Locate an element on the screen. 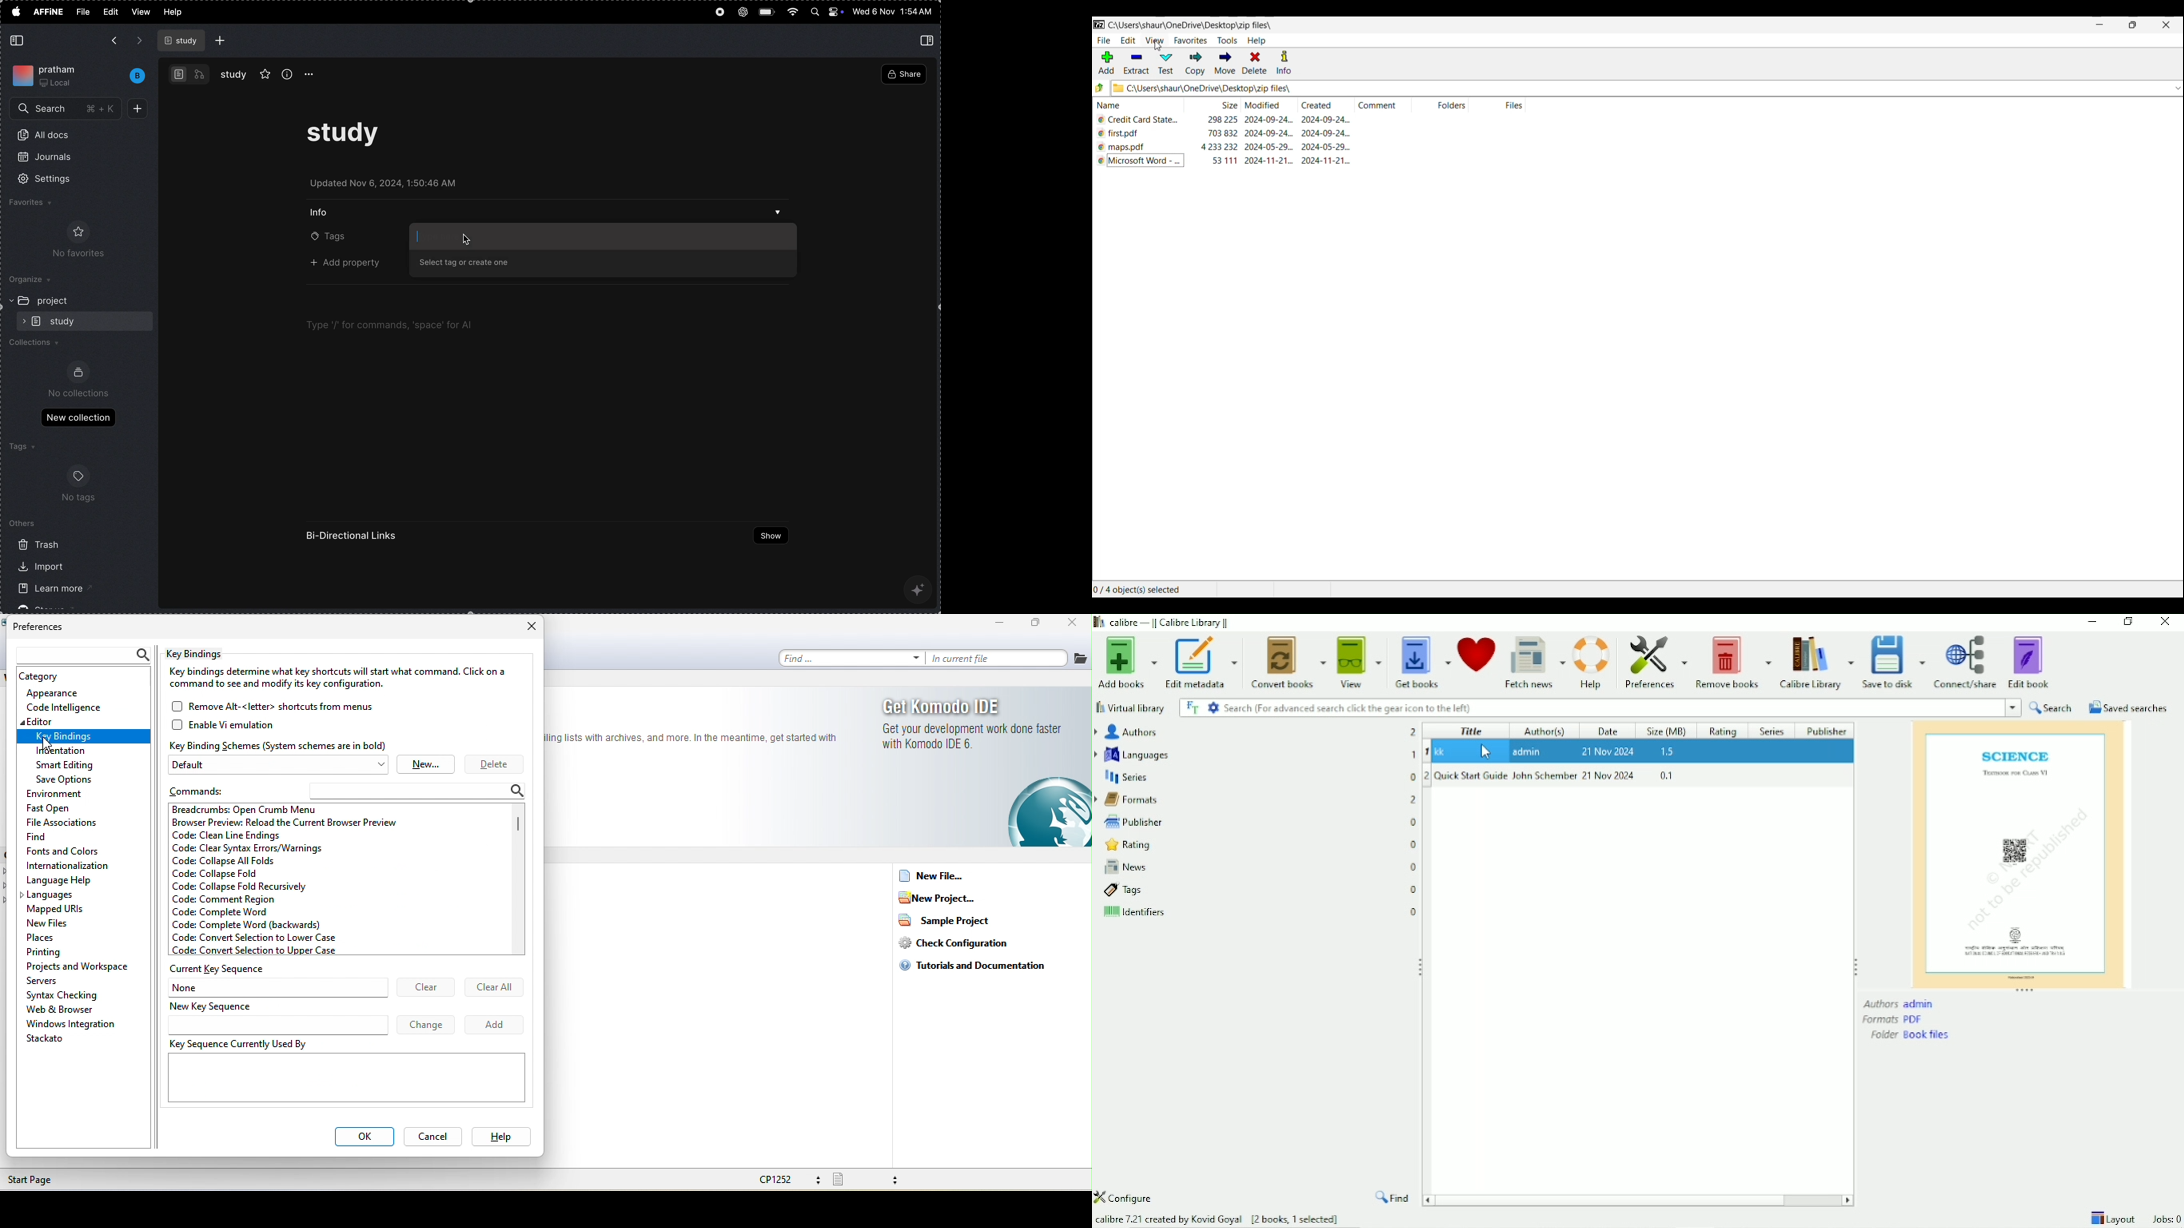 The image size is (2184, 1232). maximize is located at coordinates (2135, 25).